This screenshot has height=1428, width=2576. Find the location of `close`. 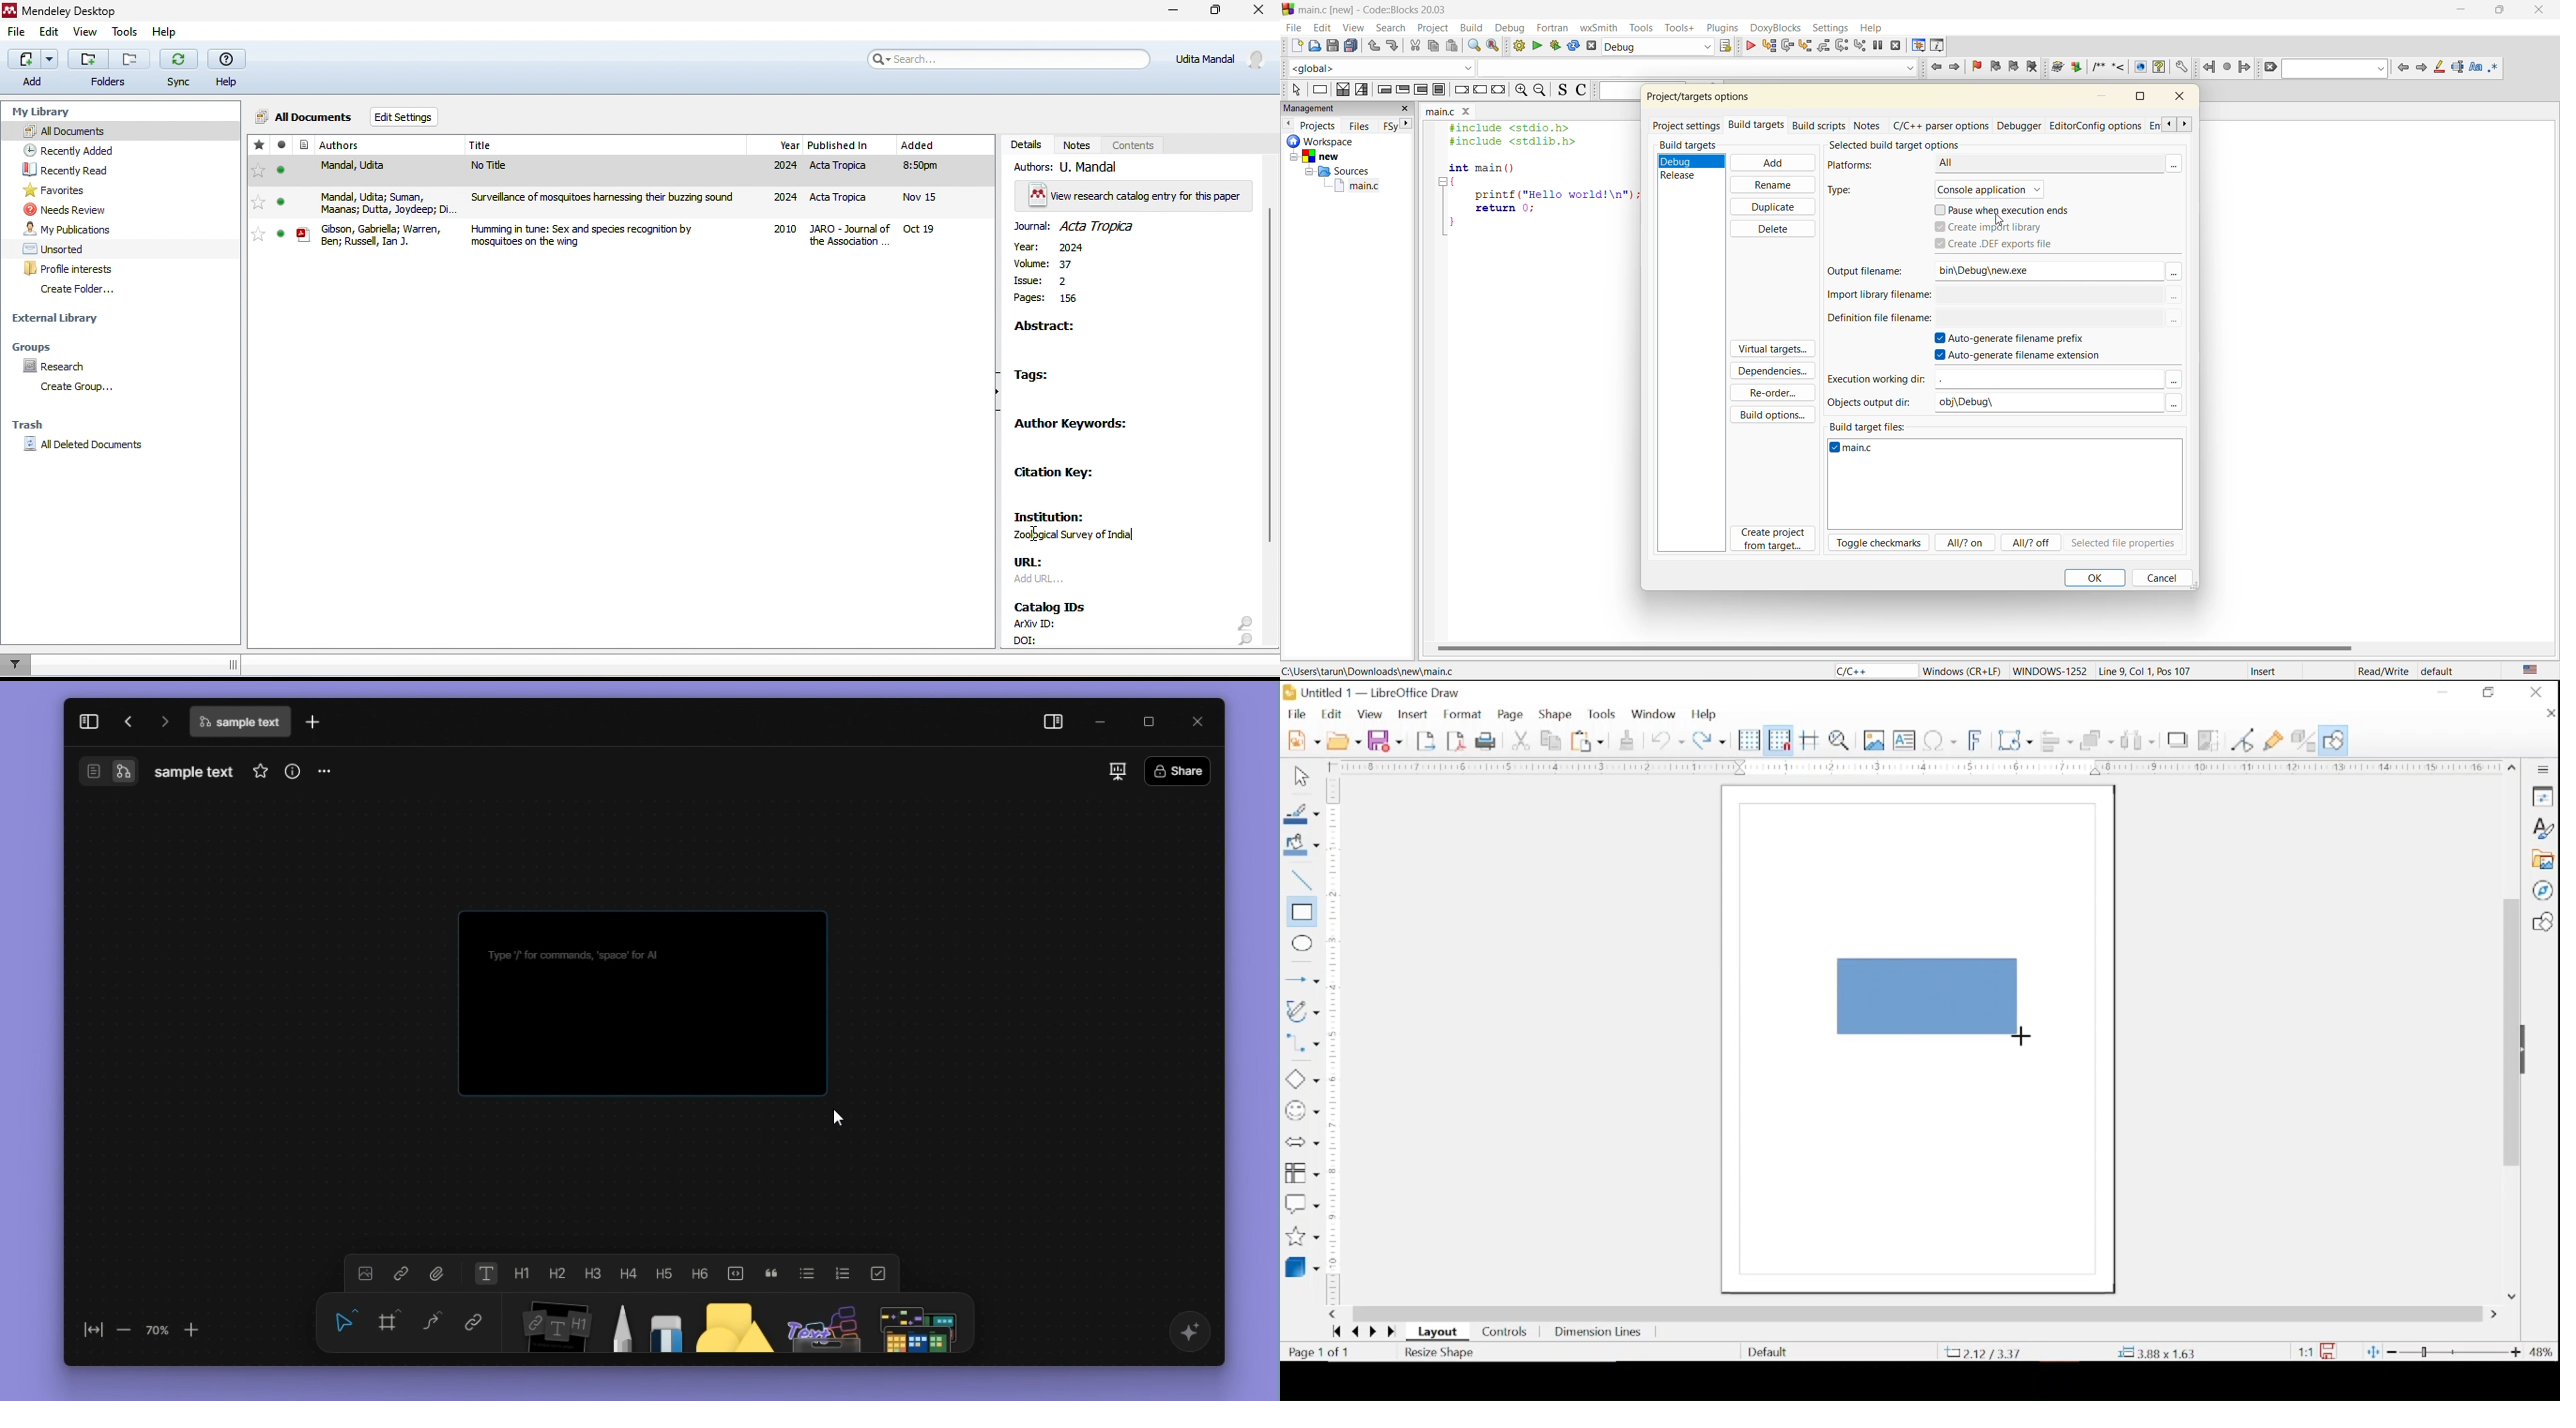

close is located at coordinates (2183, 99).